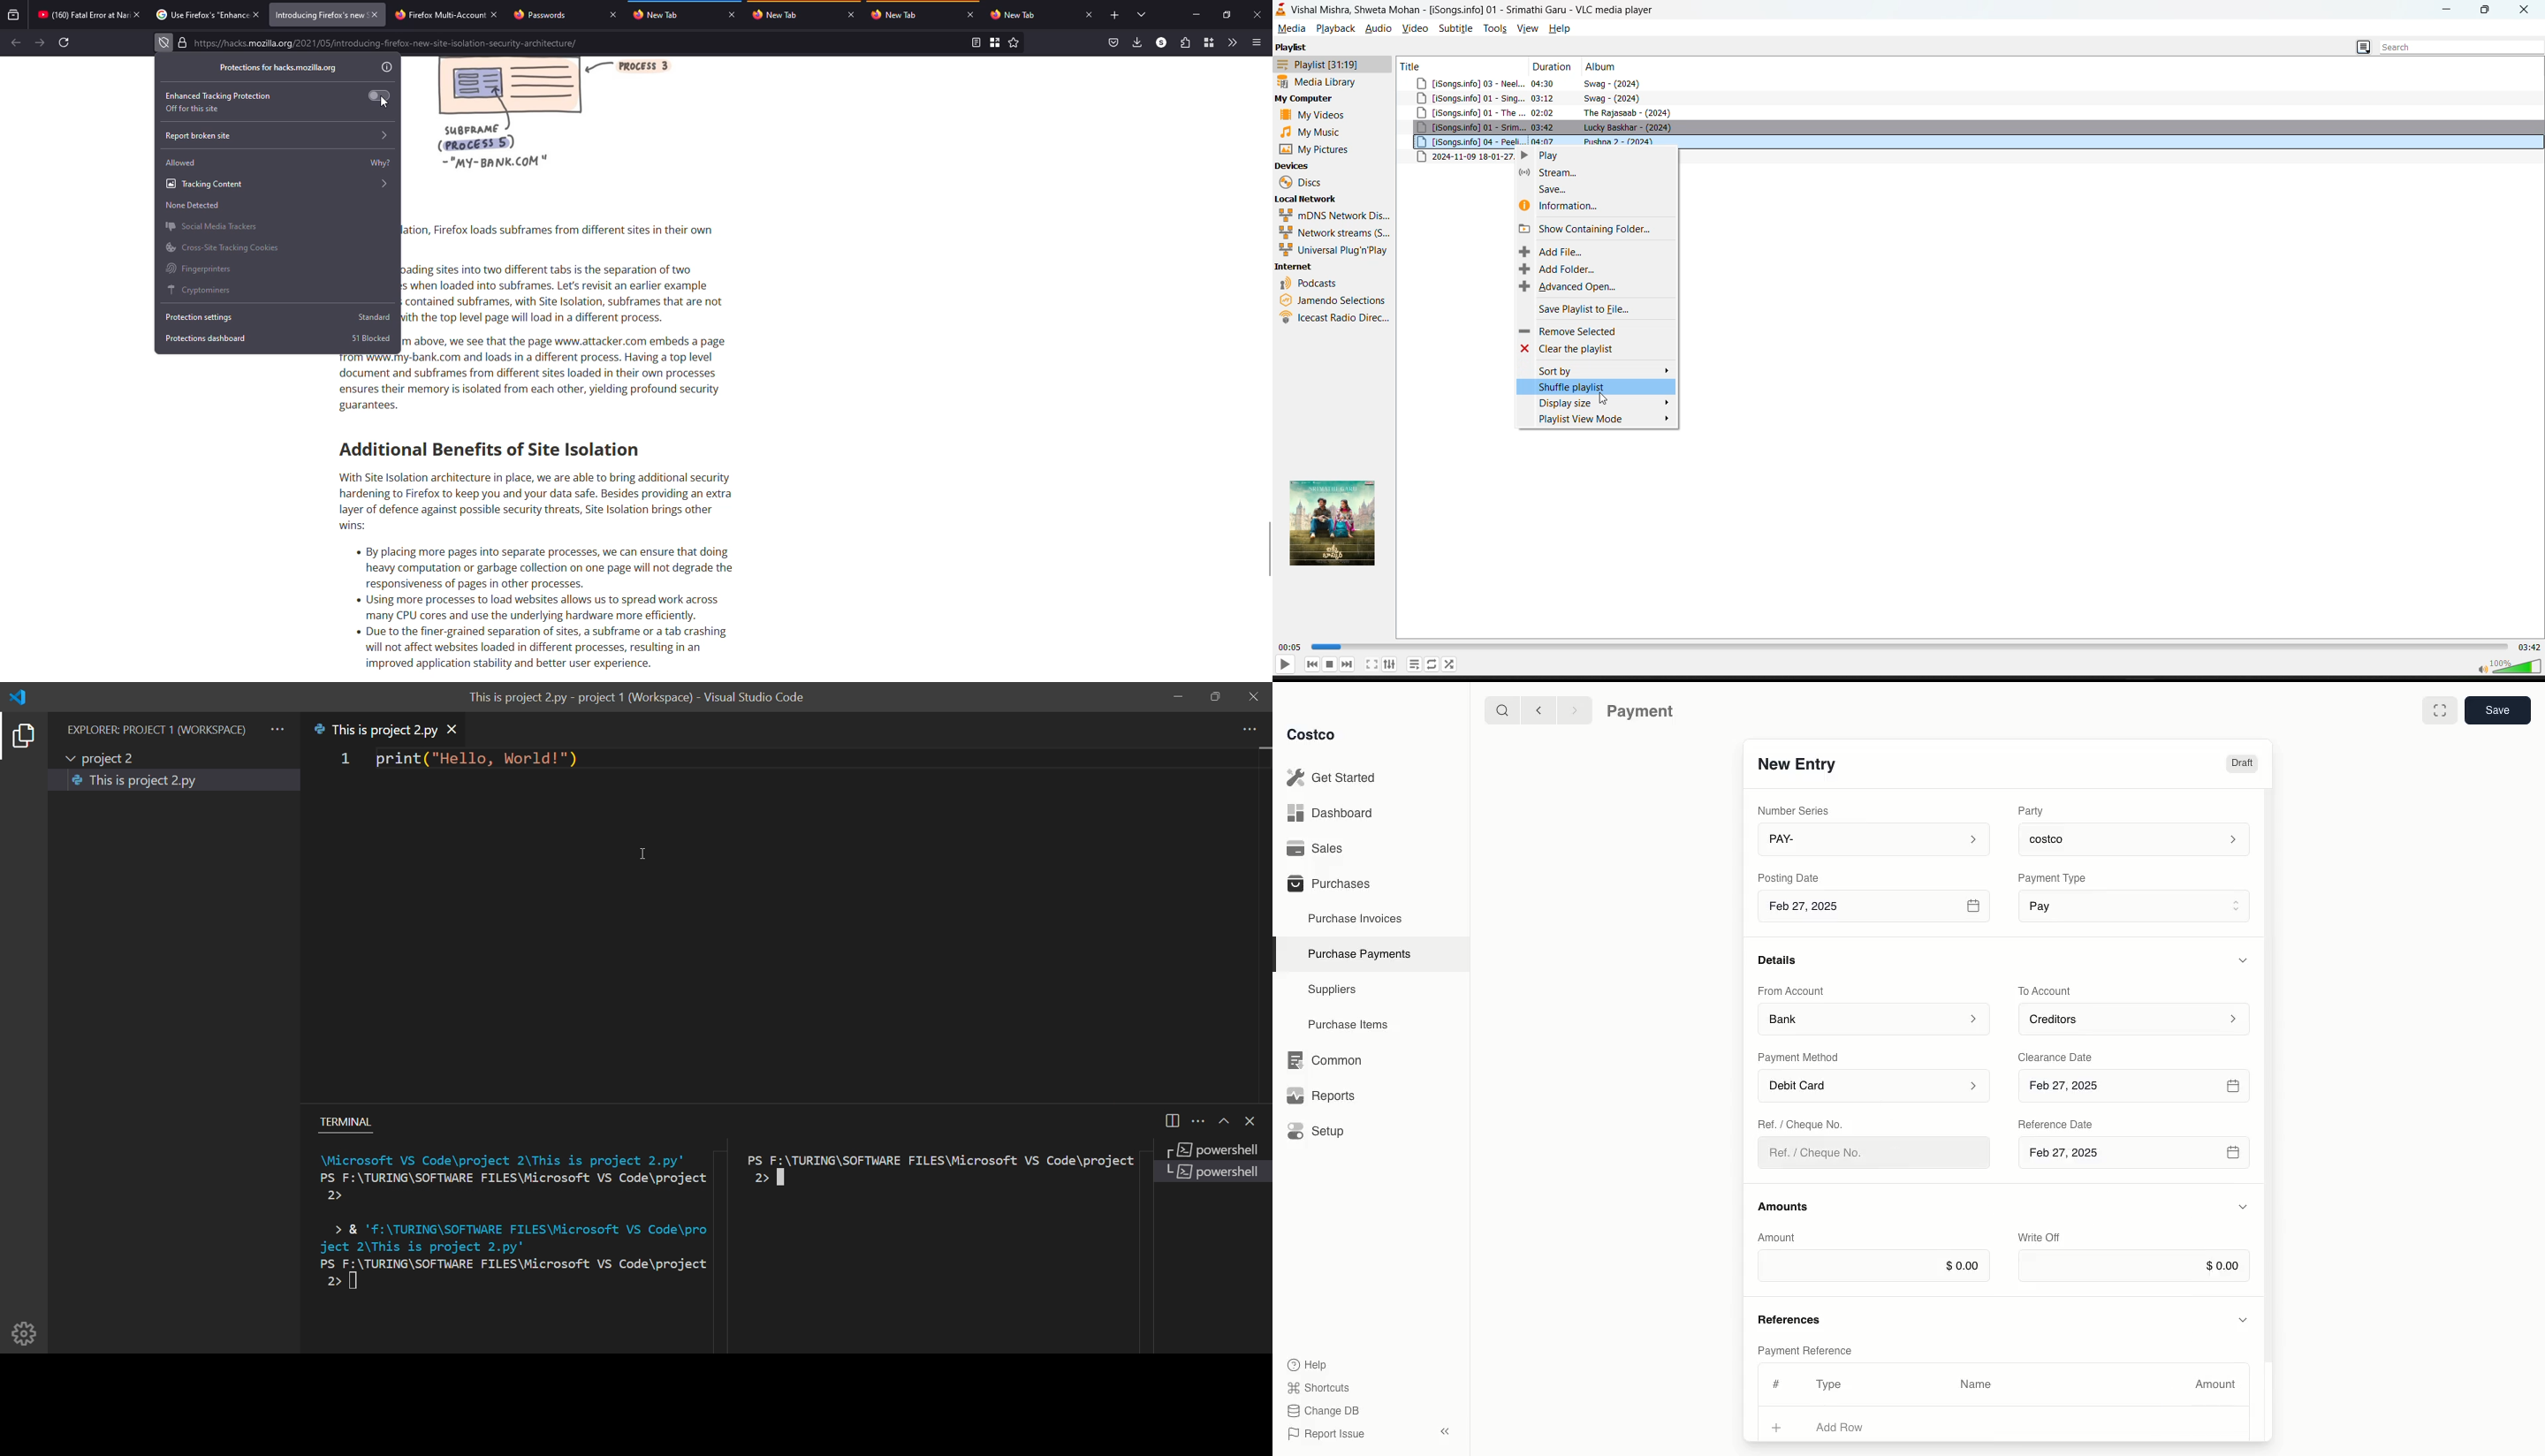 The height and width of the screenshot is (1456, 2548). I want to click on Purchase Invoices, so click(1356, 918).